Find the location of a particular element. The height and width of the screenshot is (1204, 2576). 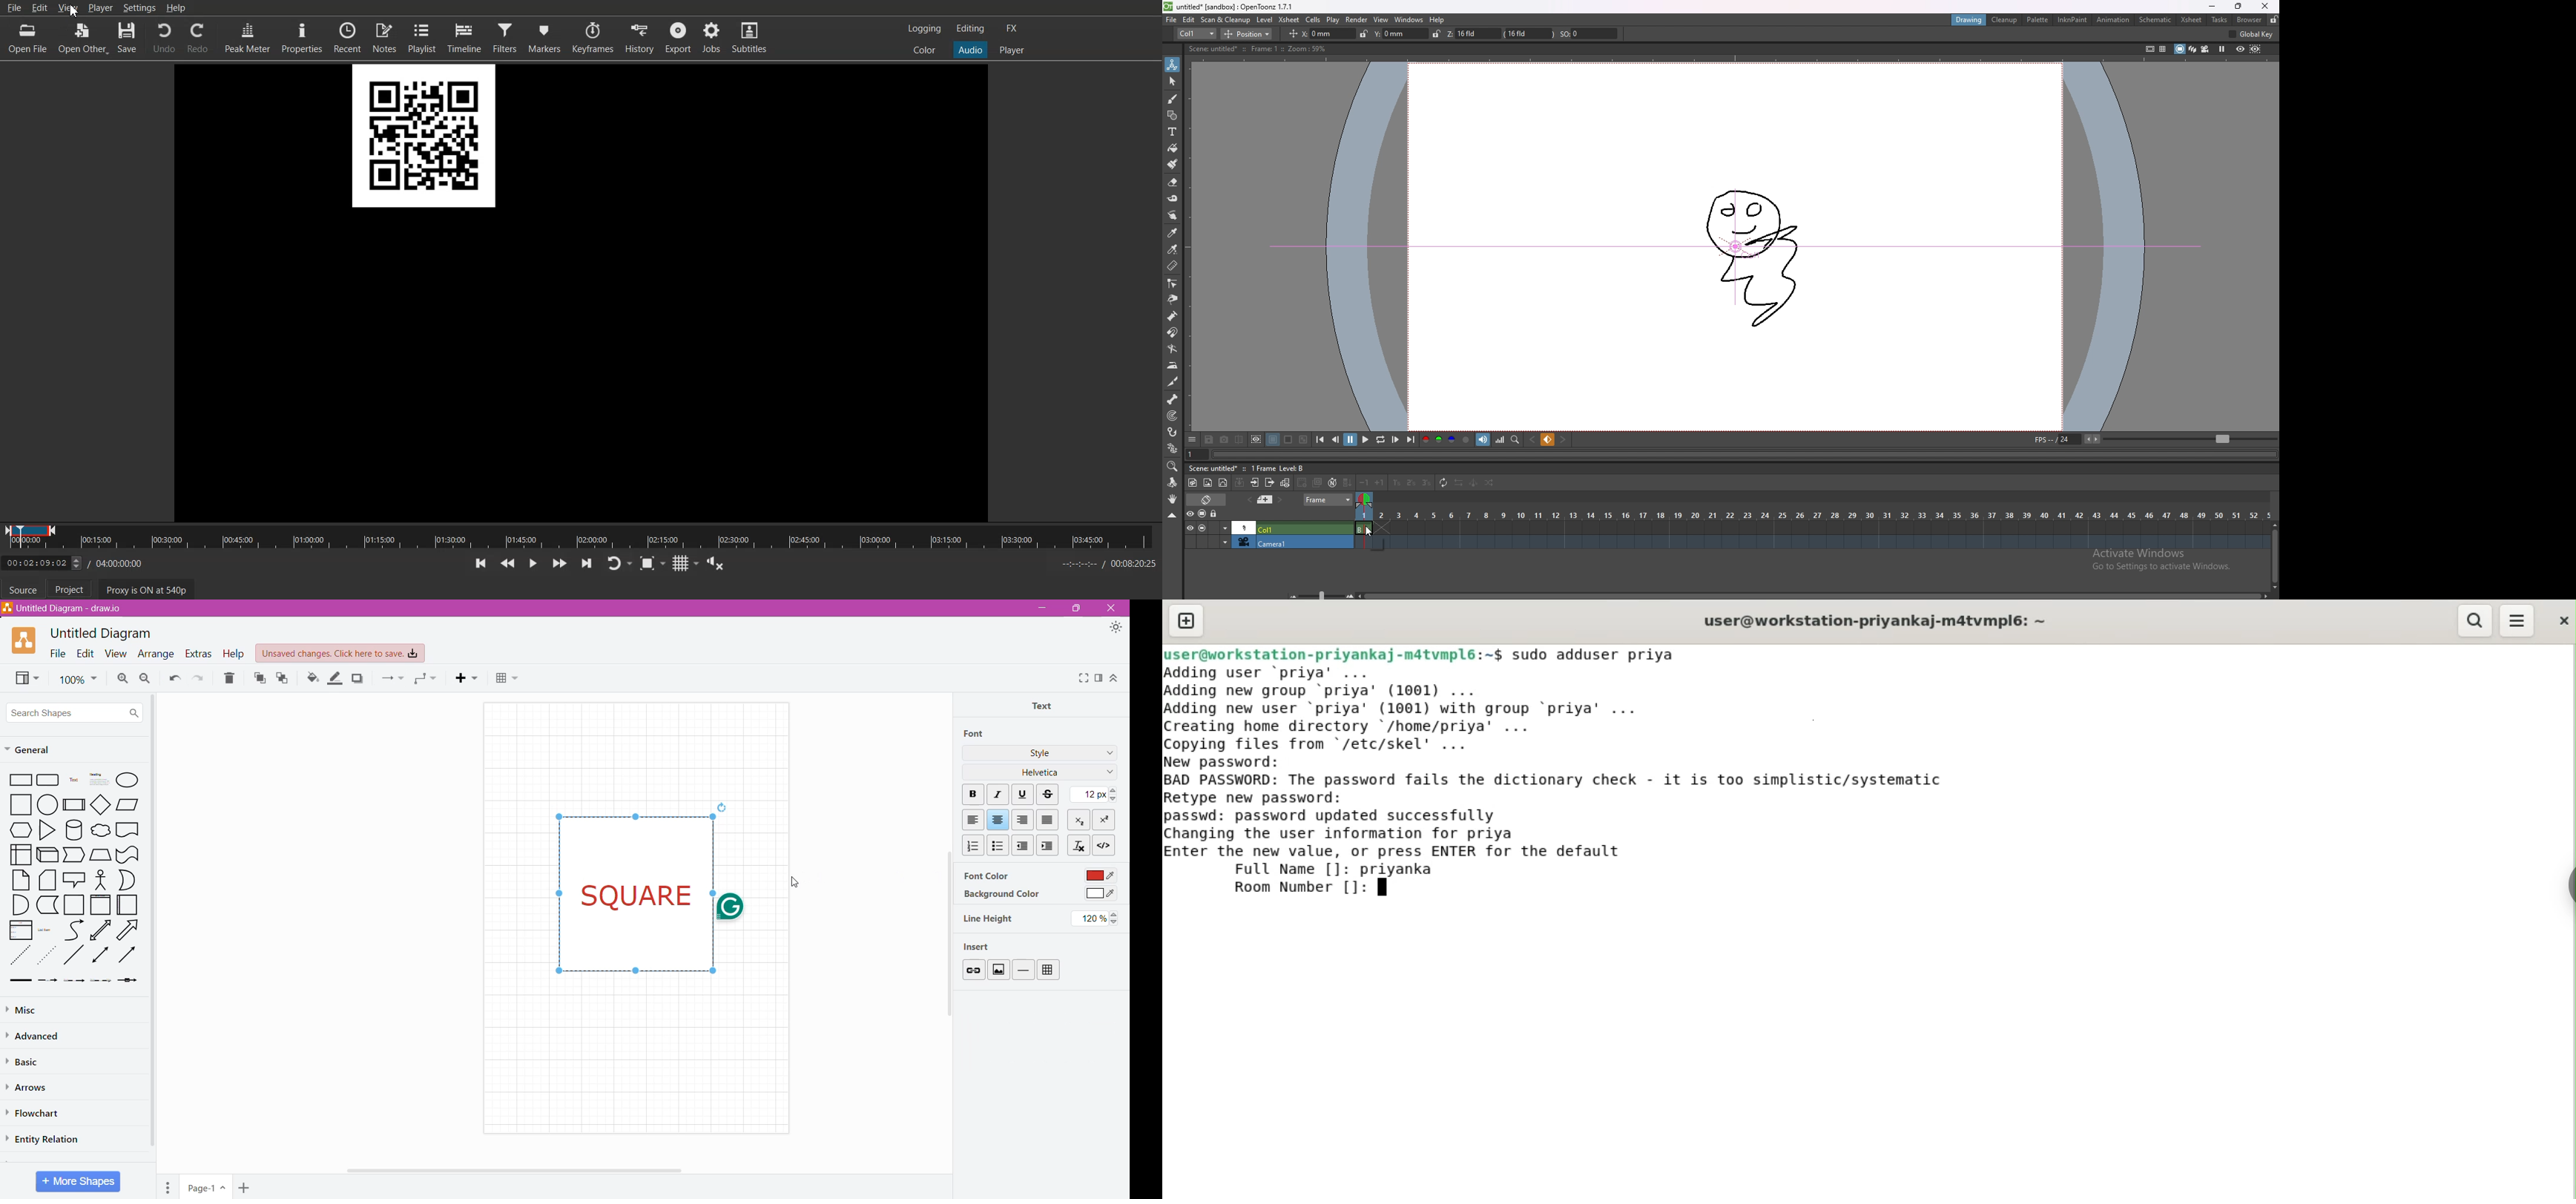

Strikethrough is located at coordinates (1050, 794).